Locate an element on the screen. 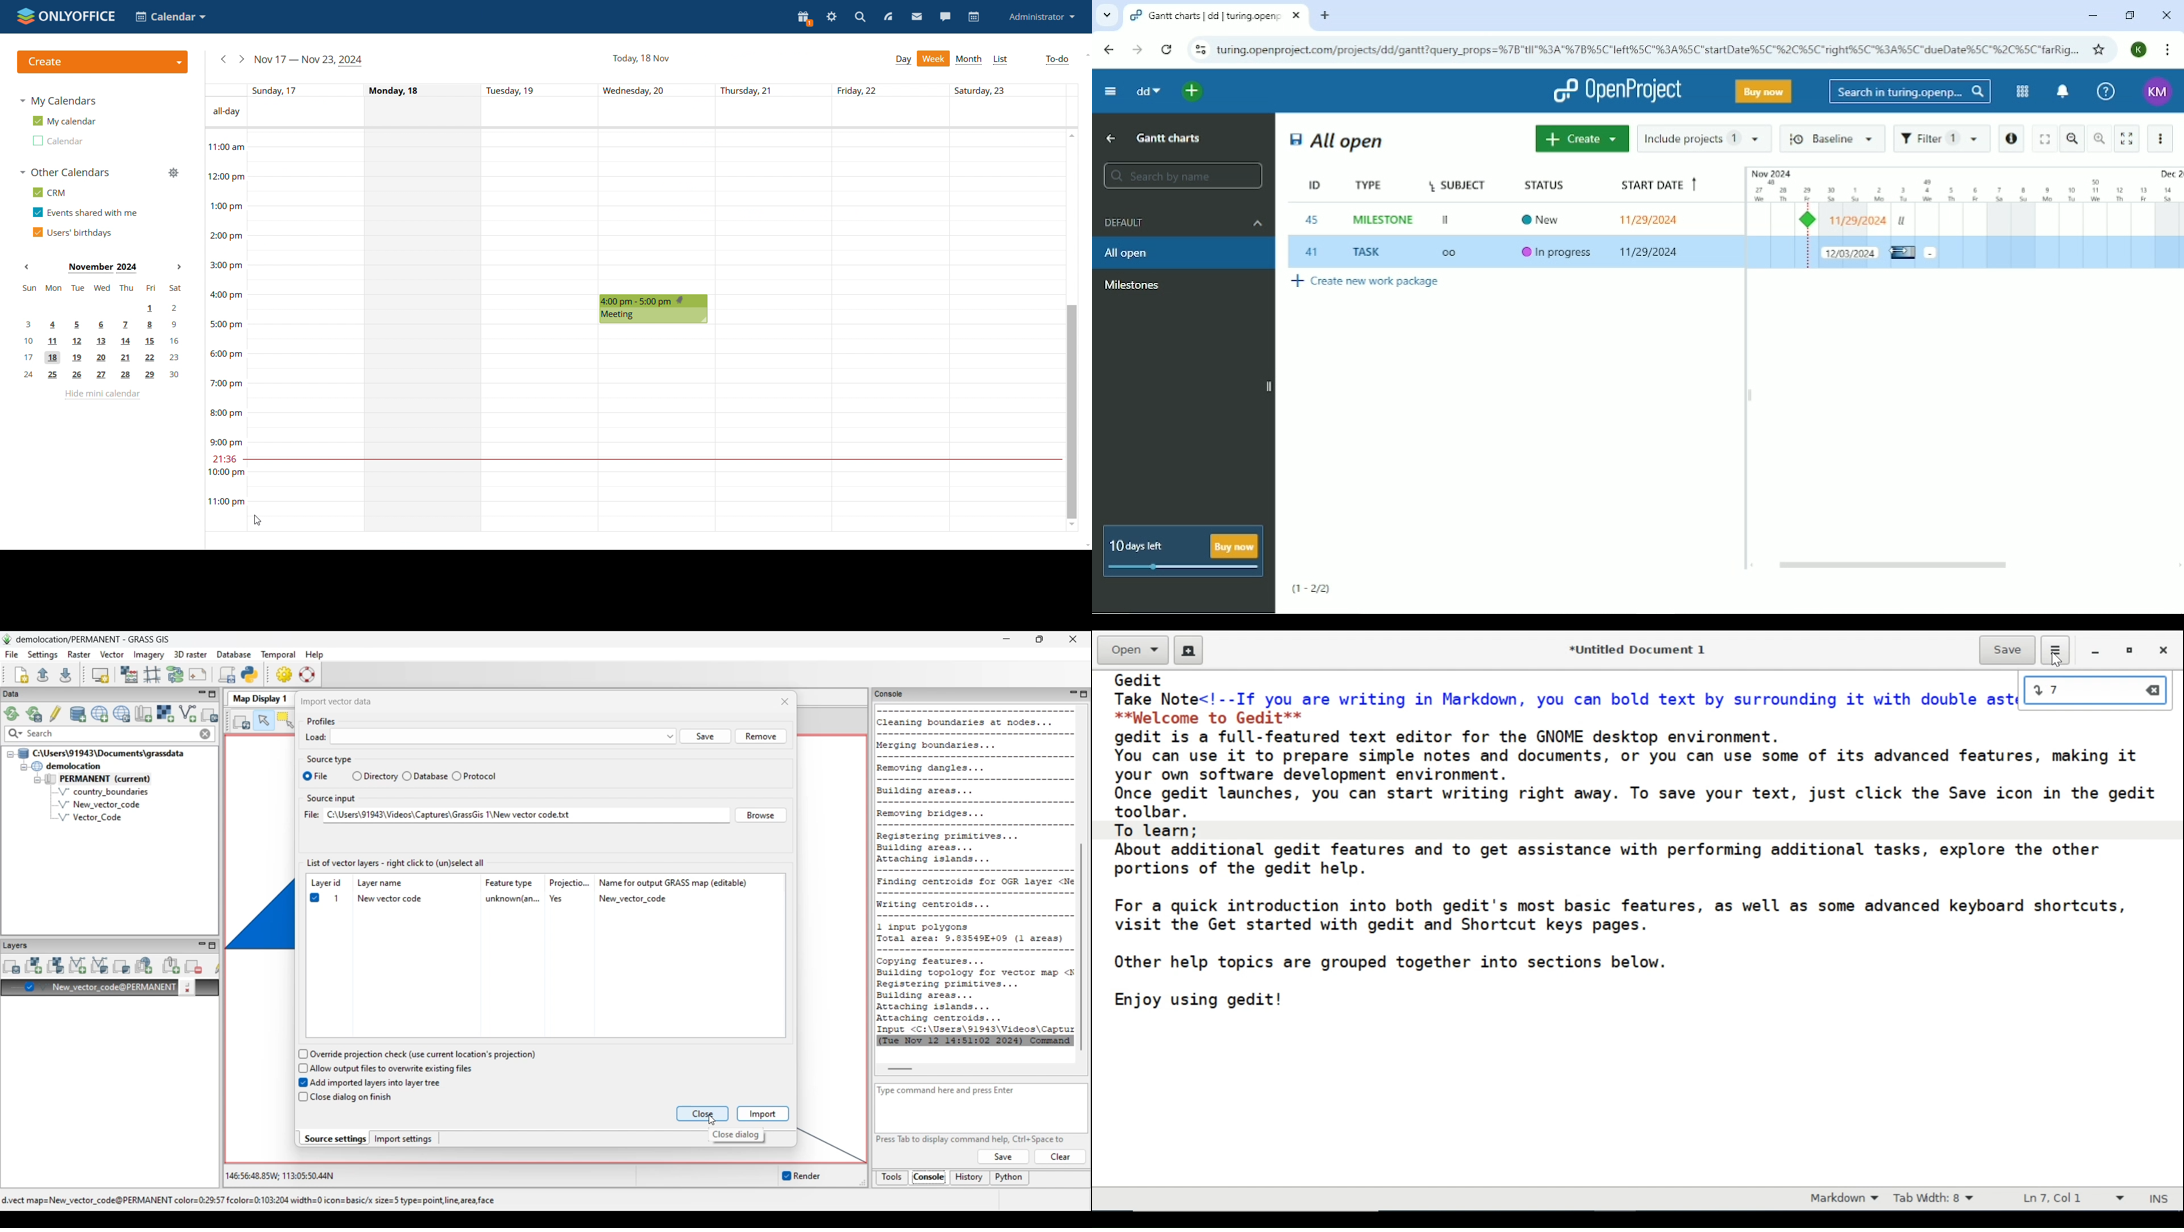  OpenProject is located at coordinates (1617, 91).